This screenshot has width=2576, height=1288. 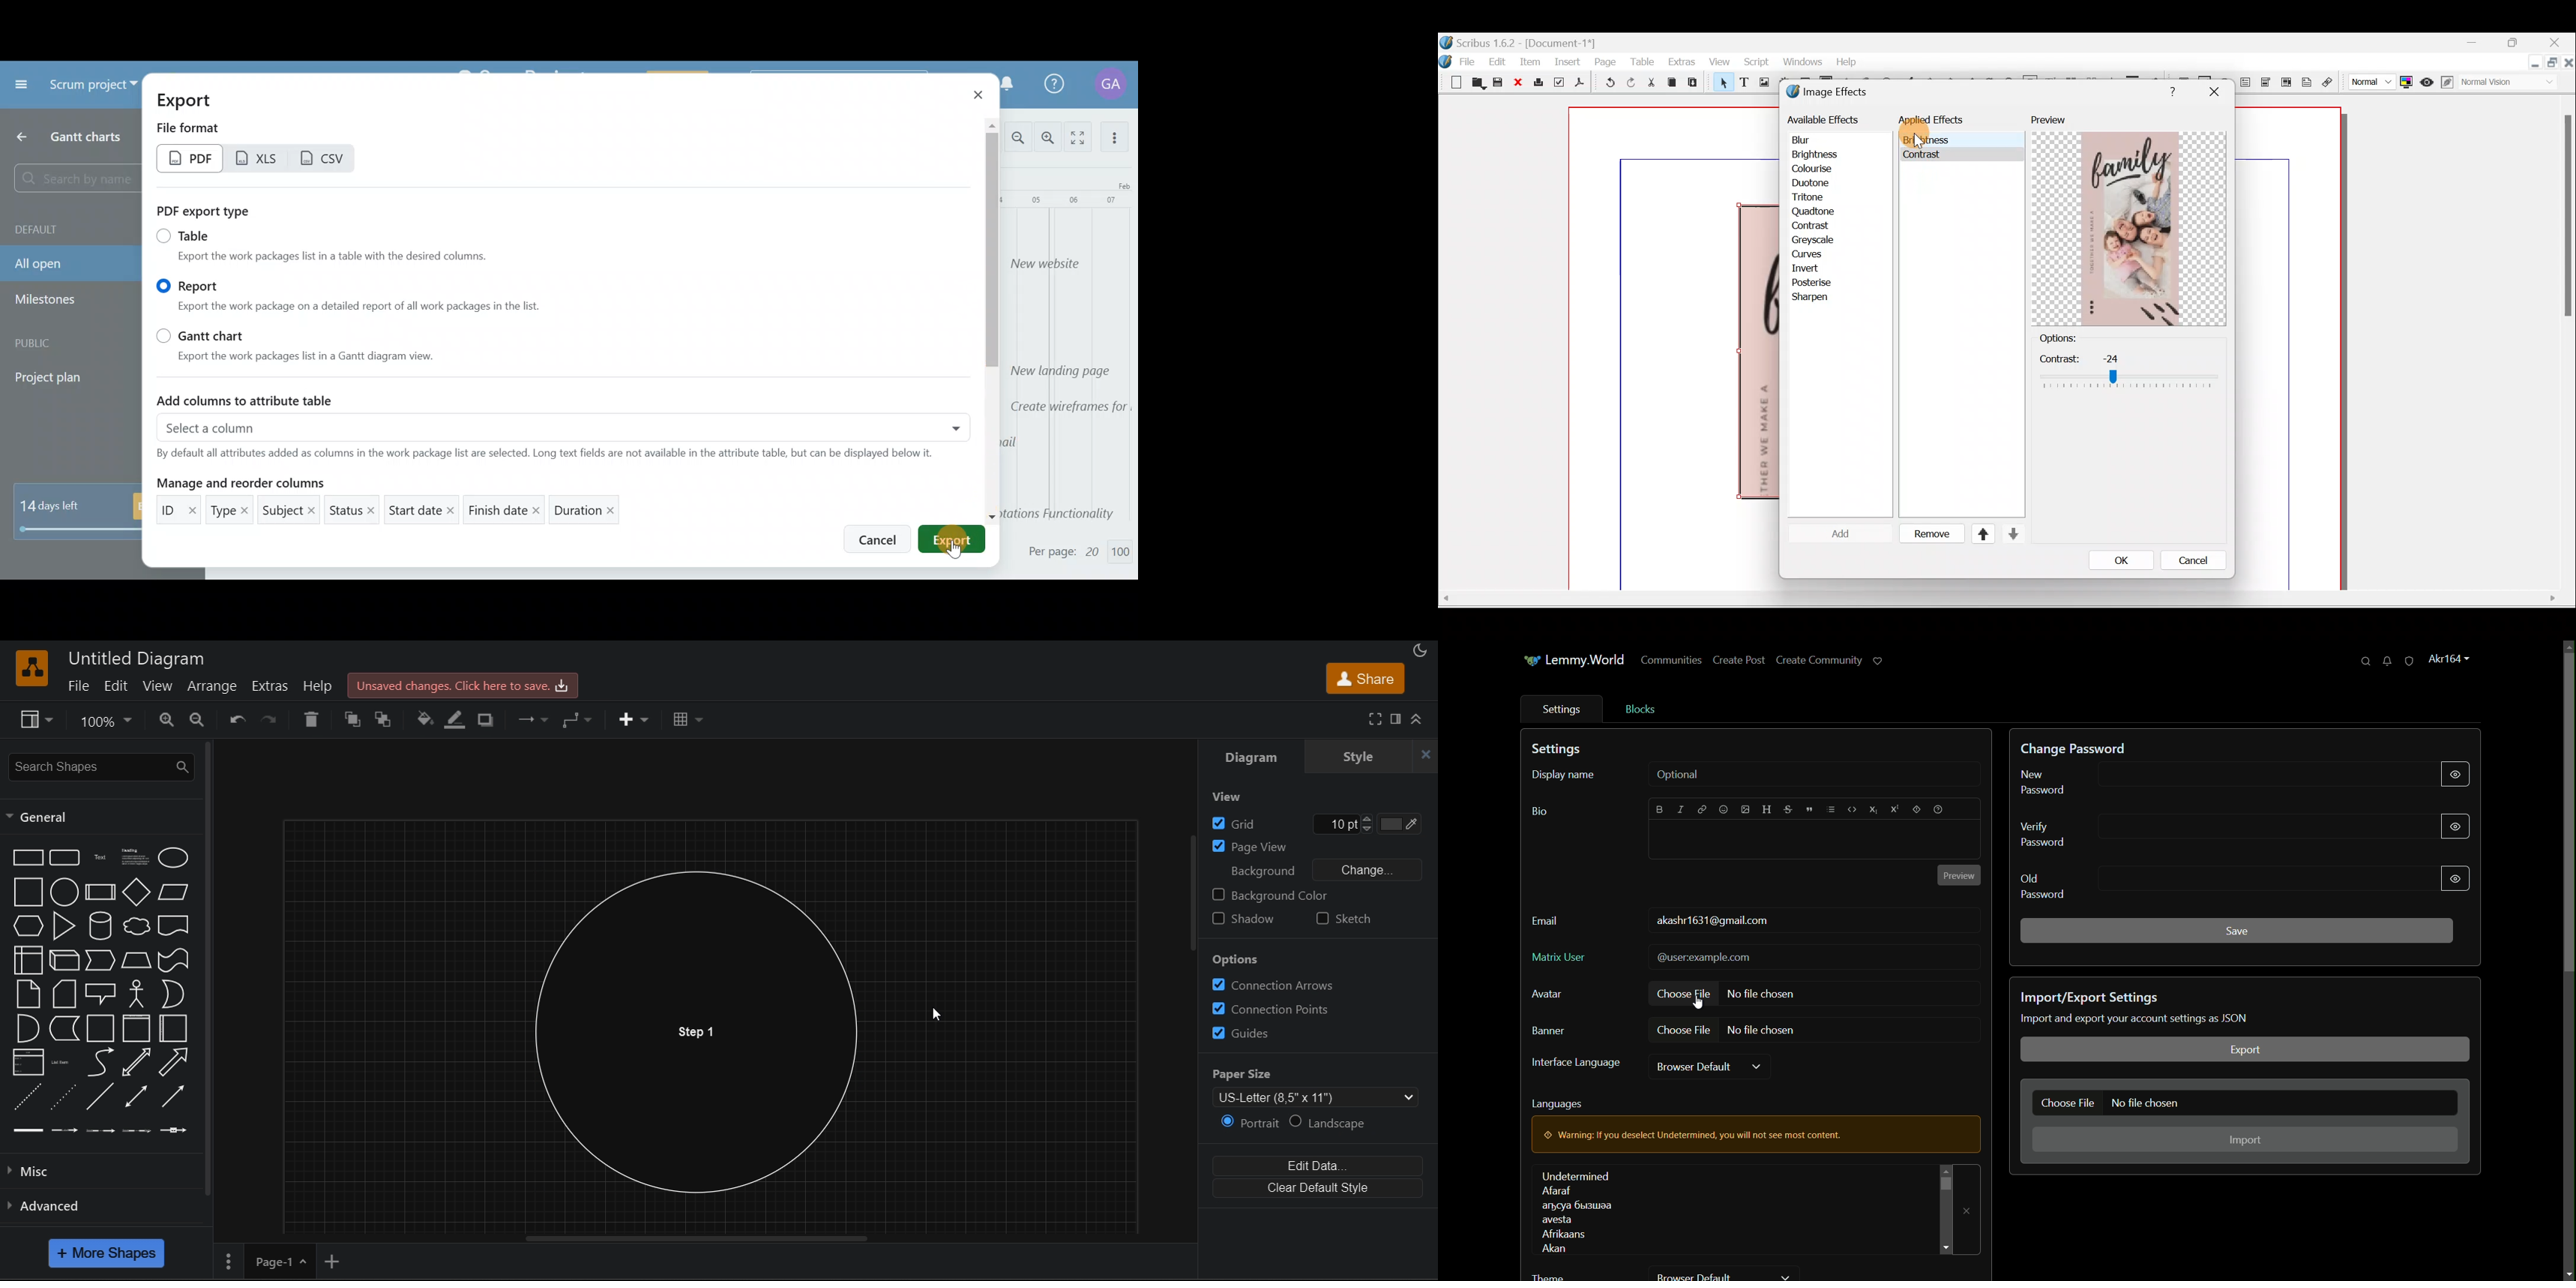 What do you see at coordinates (1367, 681) in the screenshot?
I see `share` at bounding box center [1367, 681].